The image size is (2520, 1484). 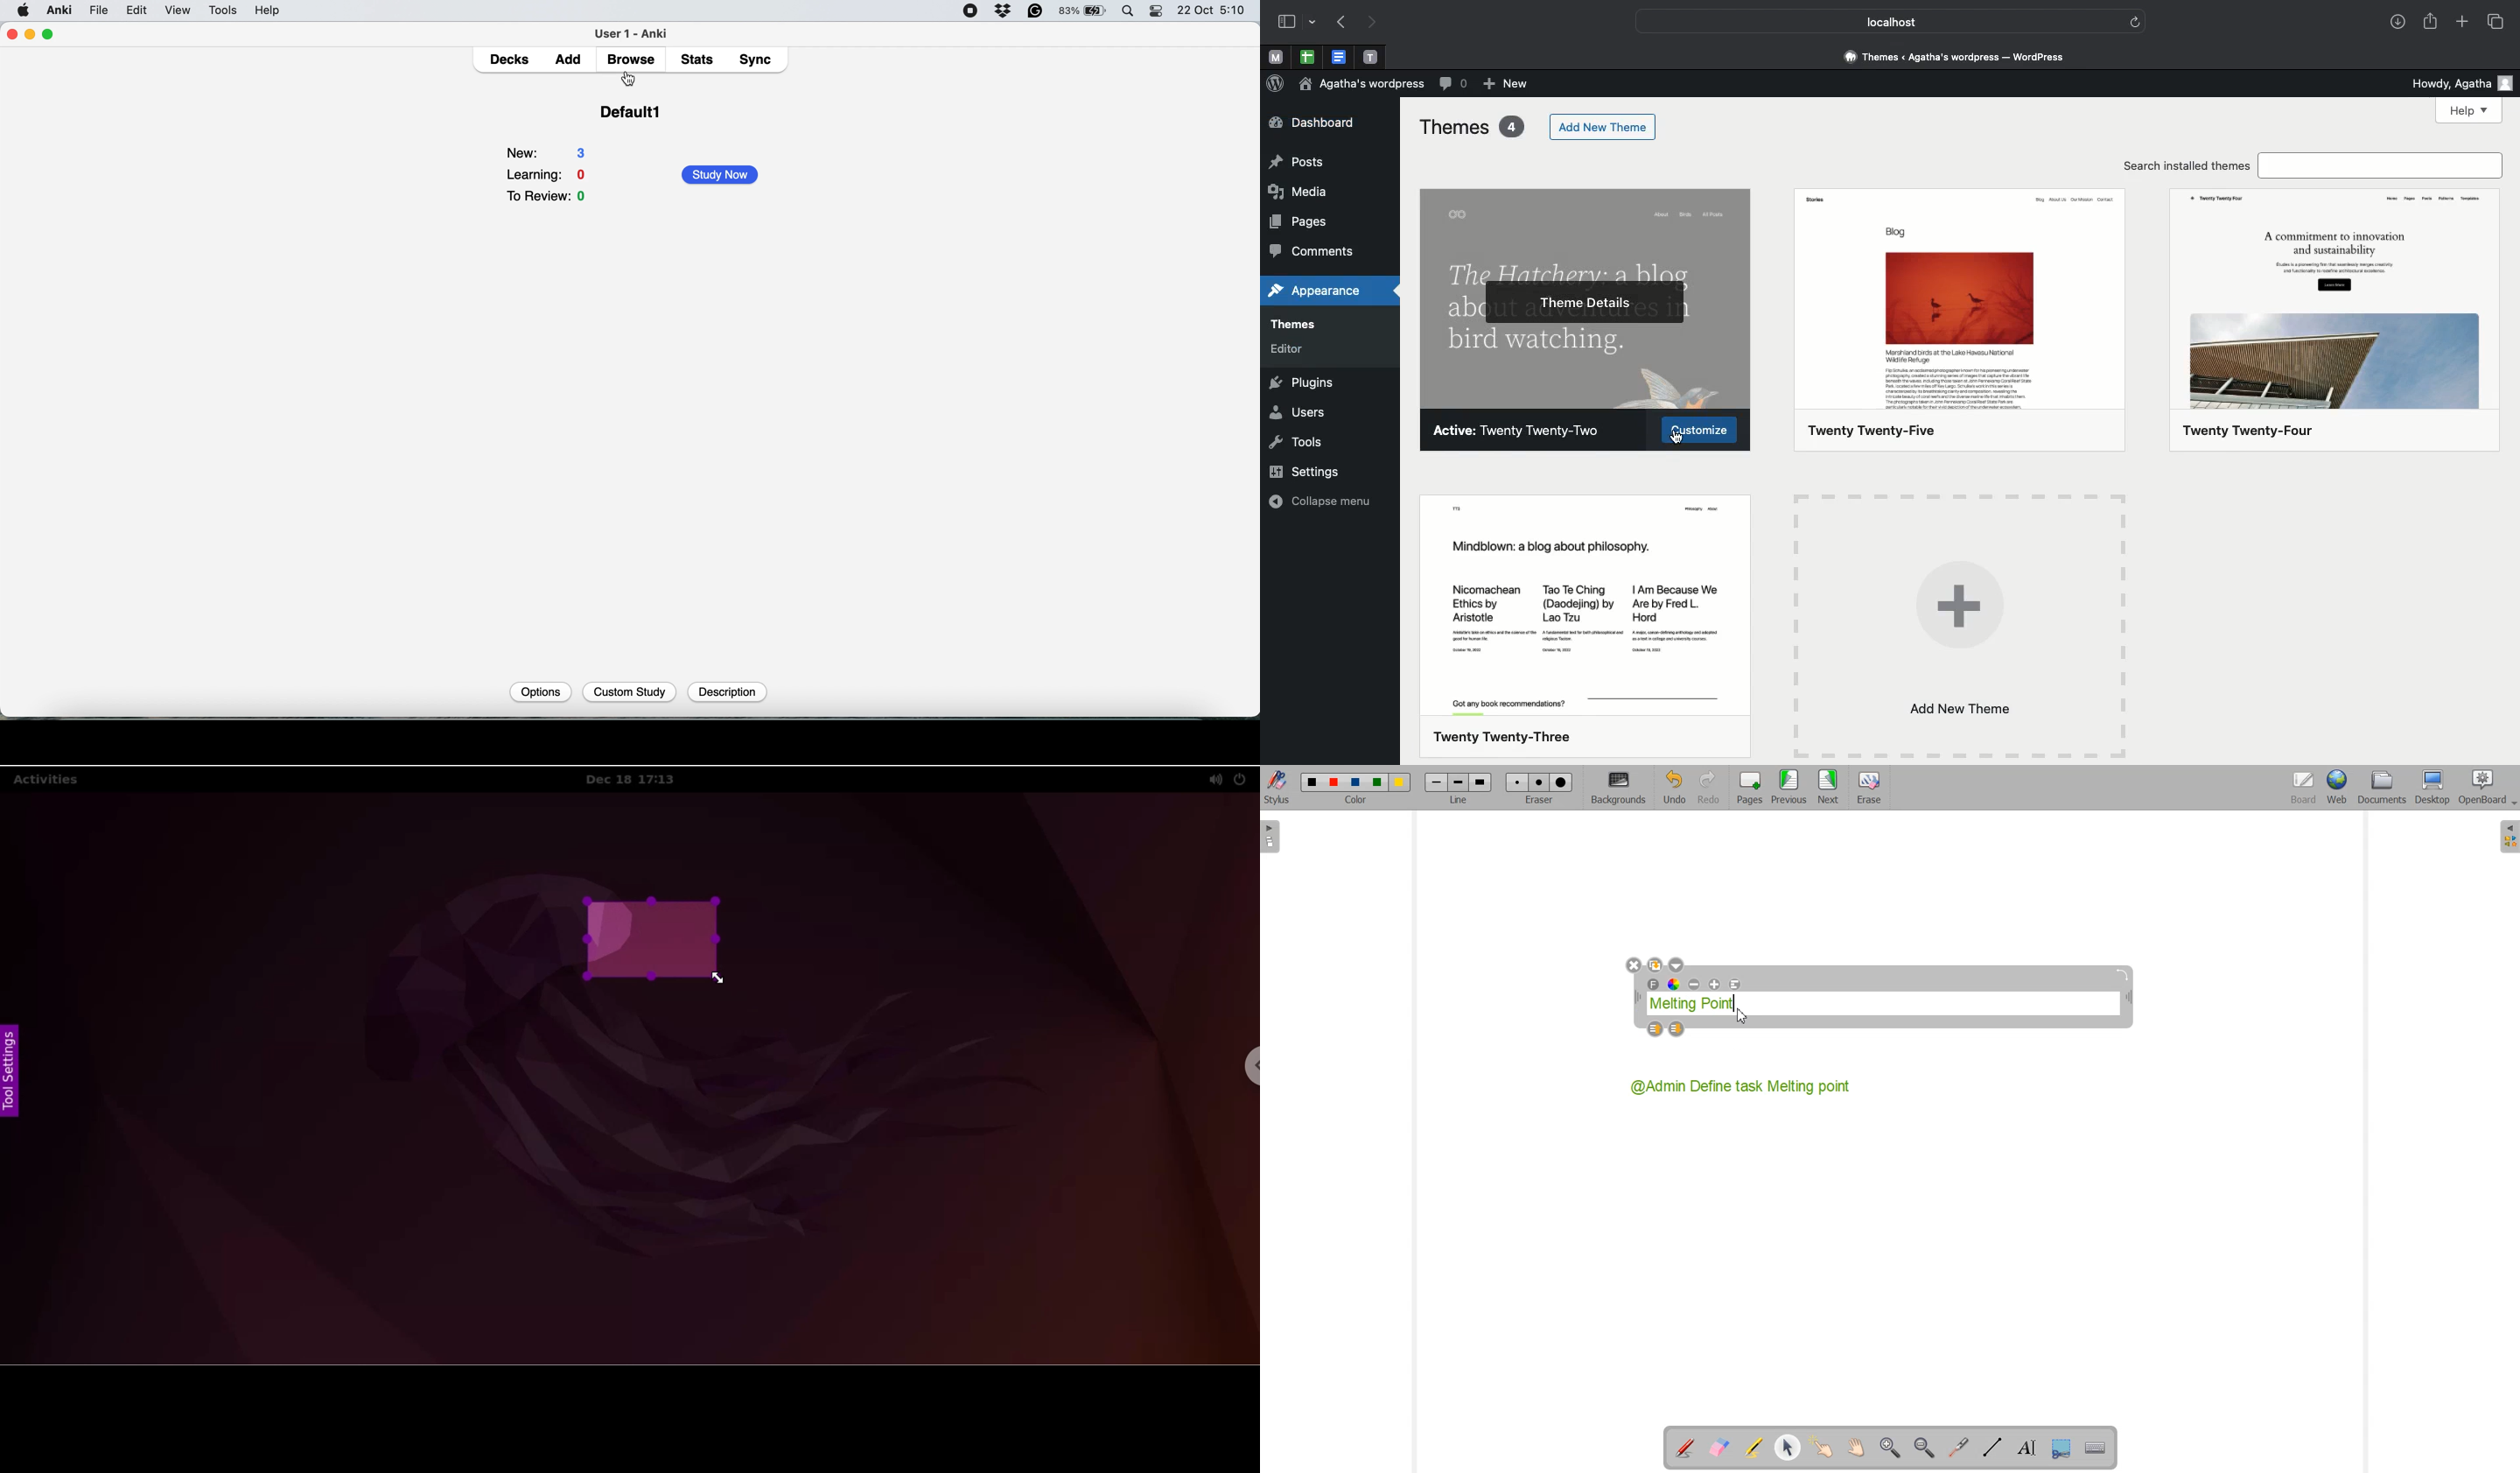 I want to click on grammarly, so click(x=1036, y=11).